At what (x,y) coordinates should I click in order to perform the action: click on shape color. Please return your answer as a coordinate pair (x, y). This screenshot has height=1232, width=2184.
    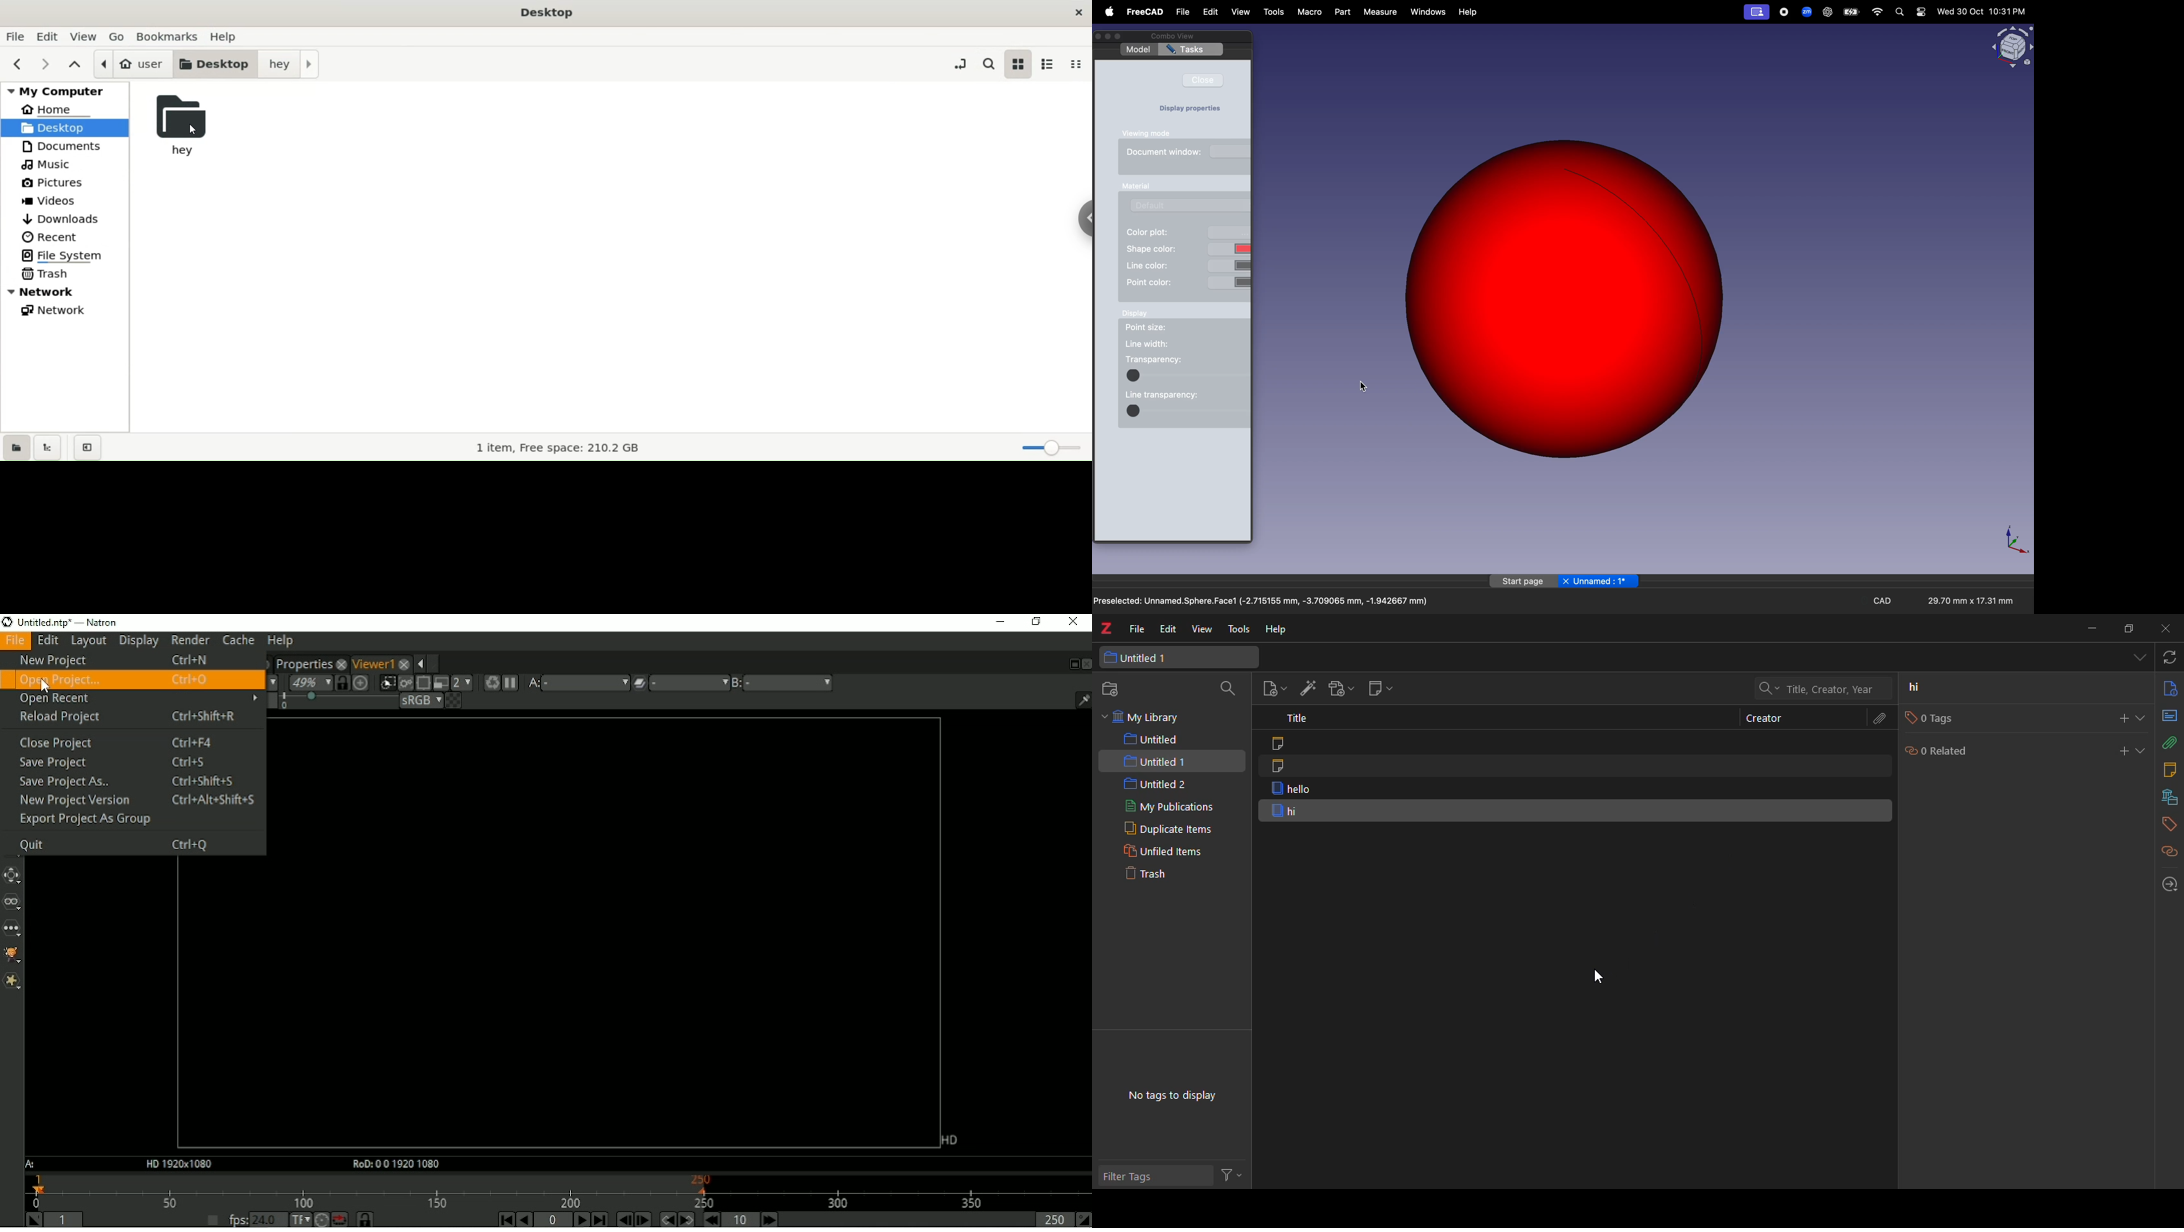
    Looking at the image, I should click on (1186, 249).